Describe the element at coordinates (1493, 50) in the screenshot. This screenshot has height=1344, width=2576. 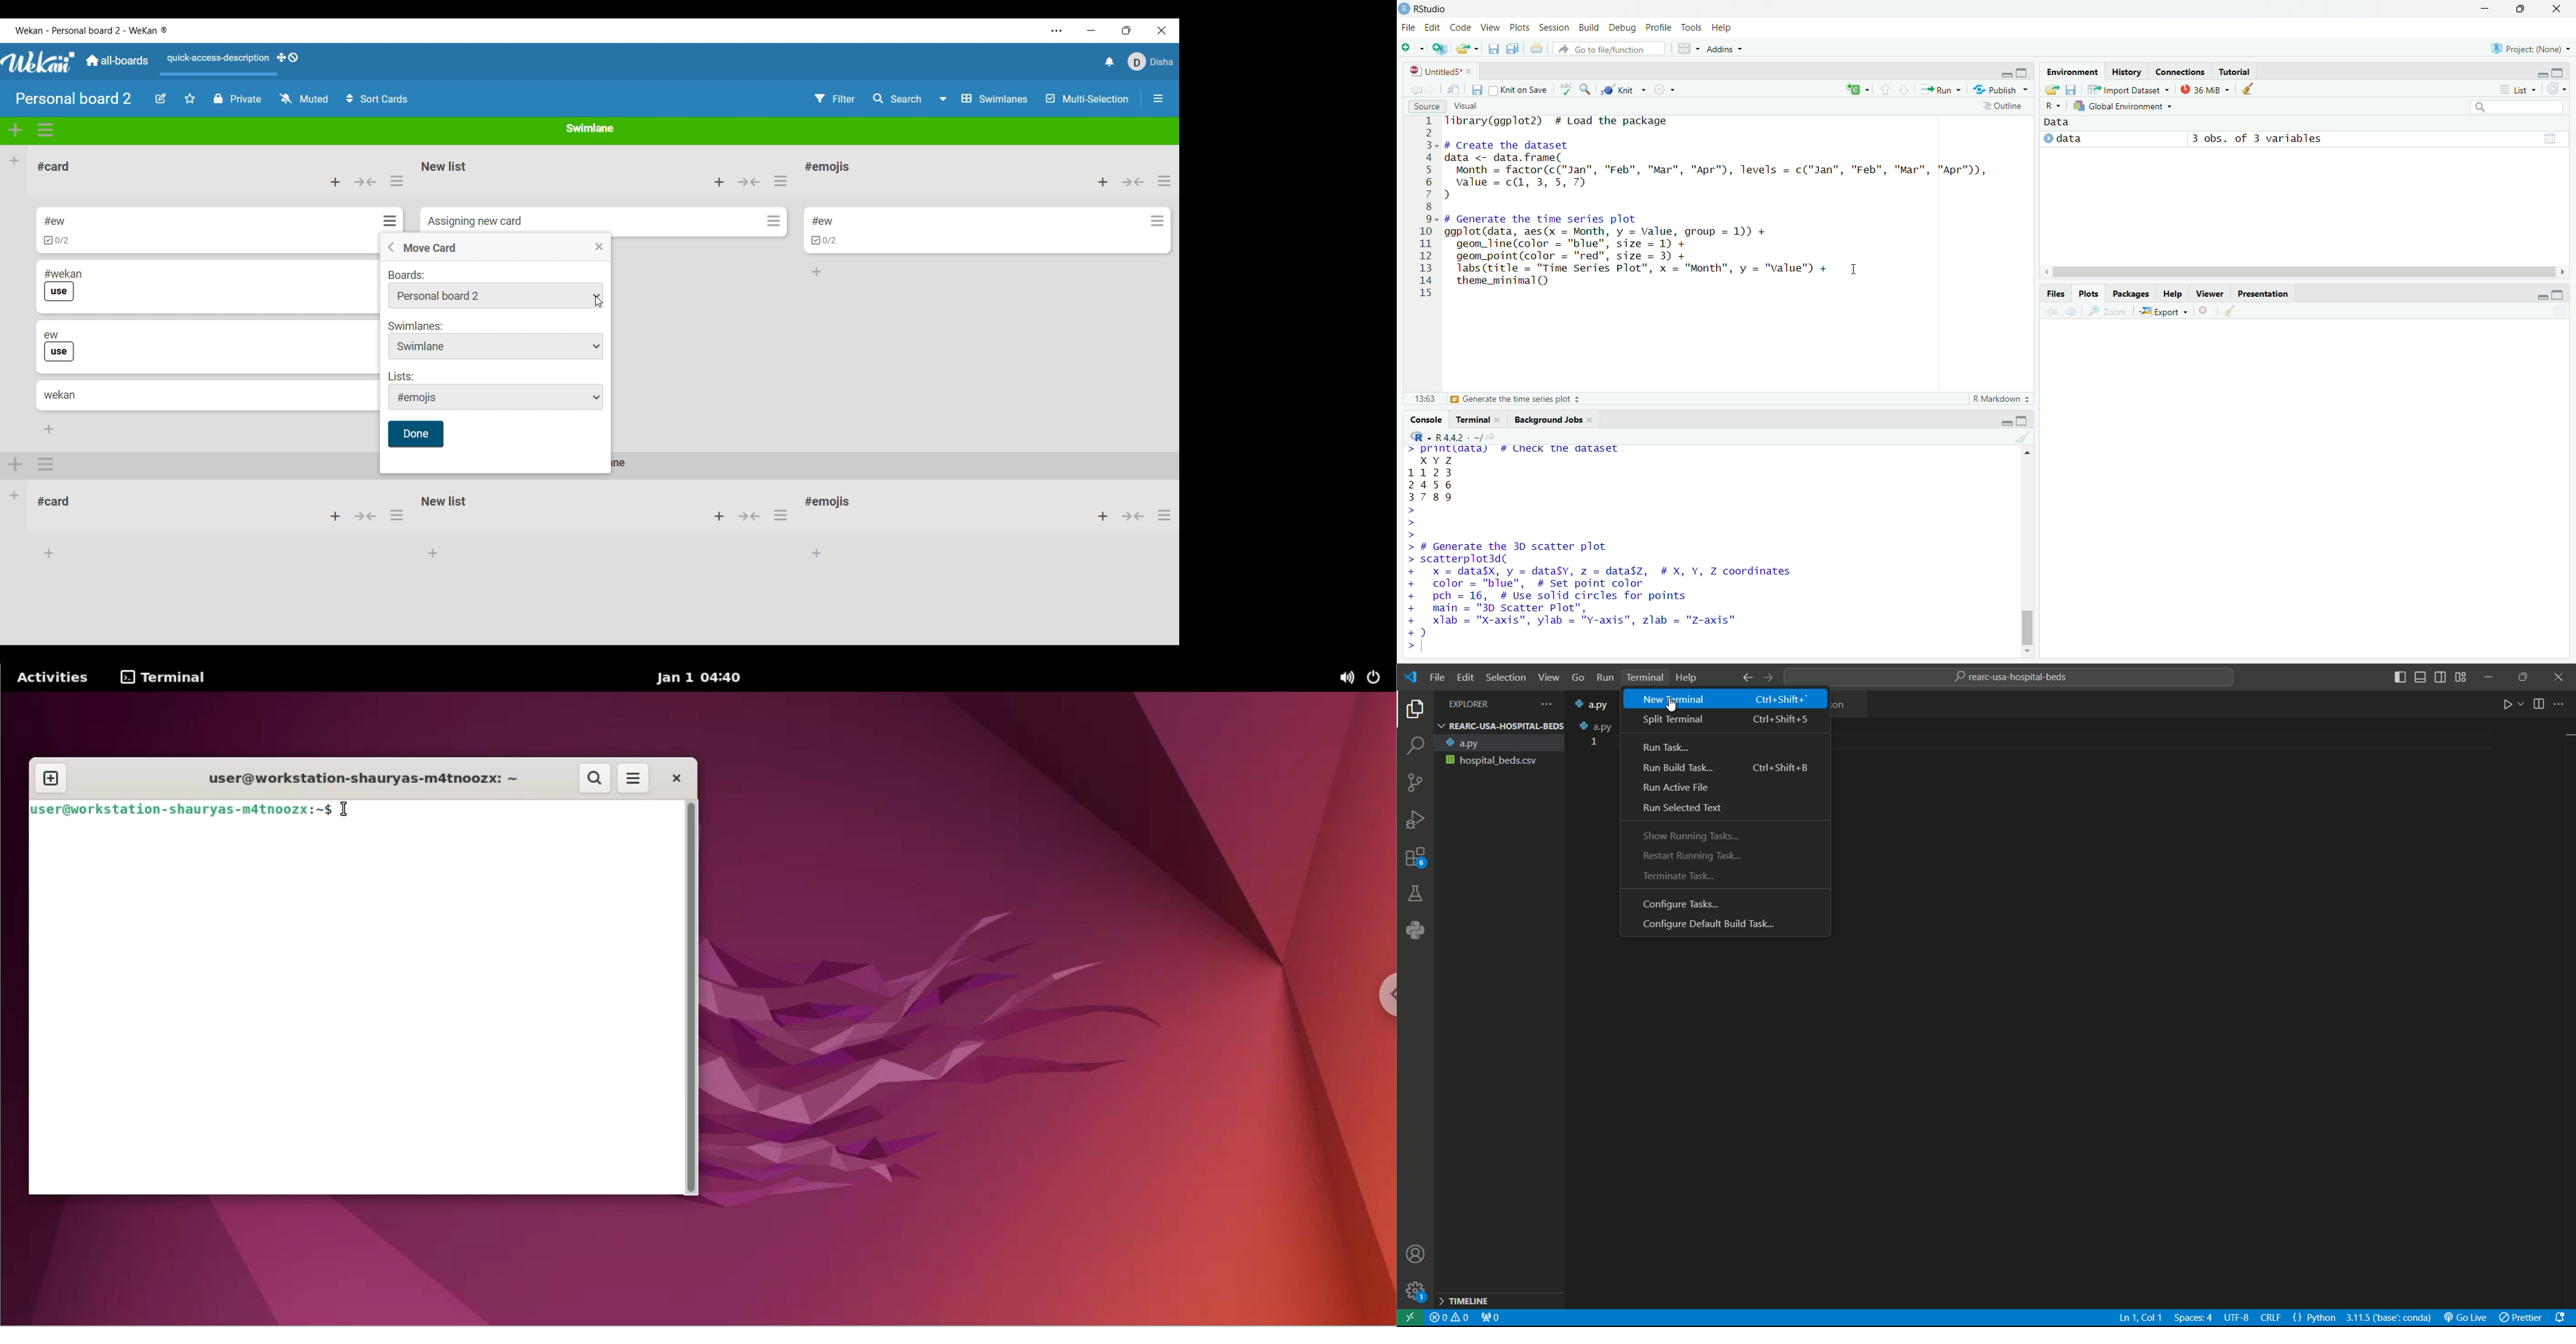
I see `save current document` at that location.